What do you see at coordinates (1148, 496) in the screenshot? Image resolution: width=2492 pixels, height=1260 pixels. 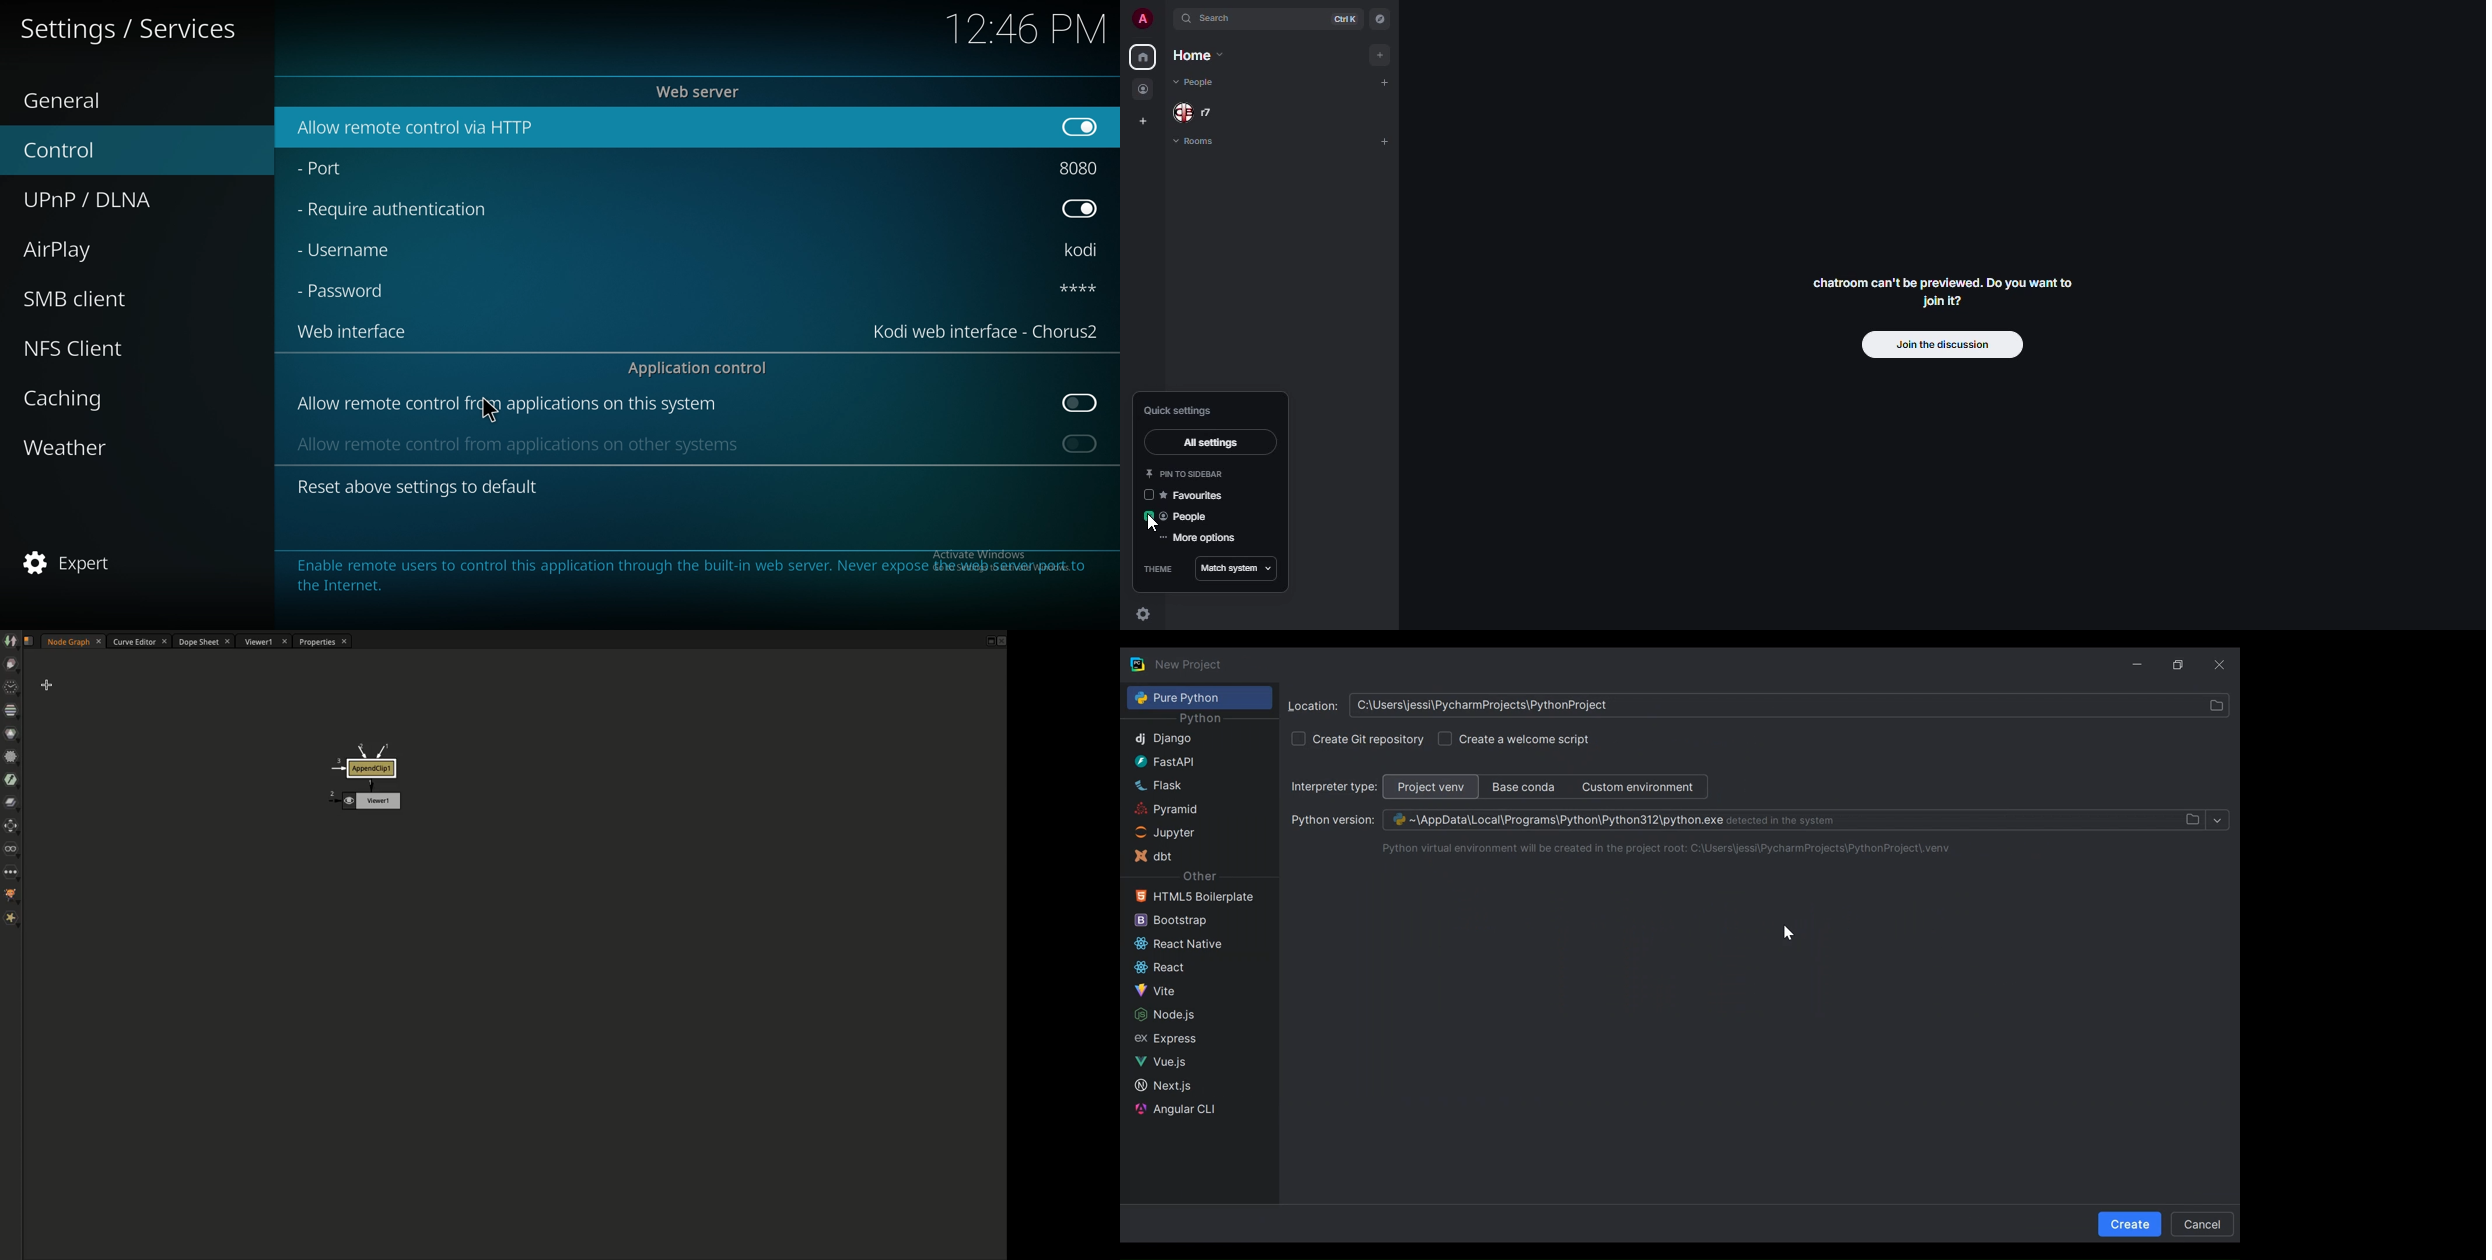 I see `click to enable` at bounding box center [1148, 496].